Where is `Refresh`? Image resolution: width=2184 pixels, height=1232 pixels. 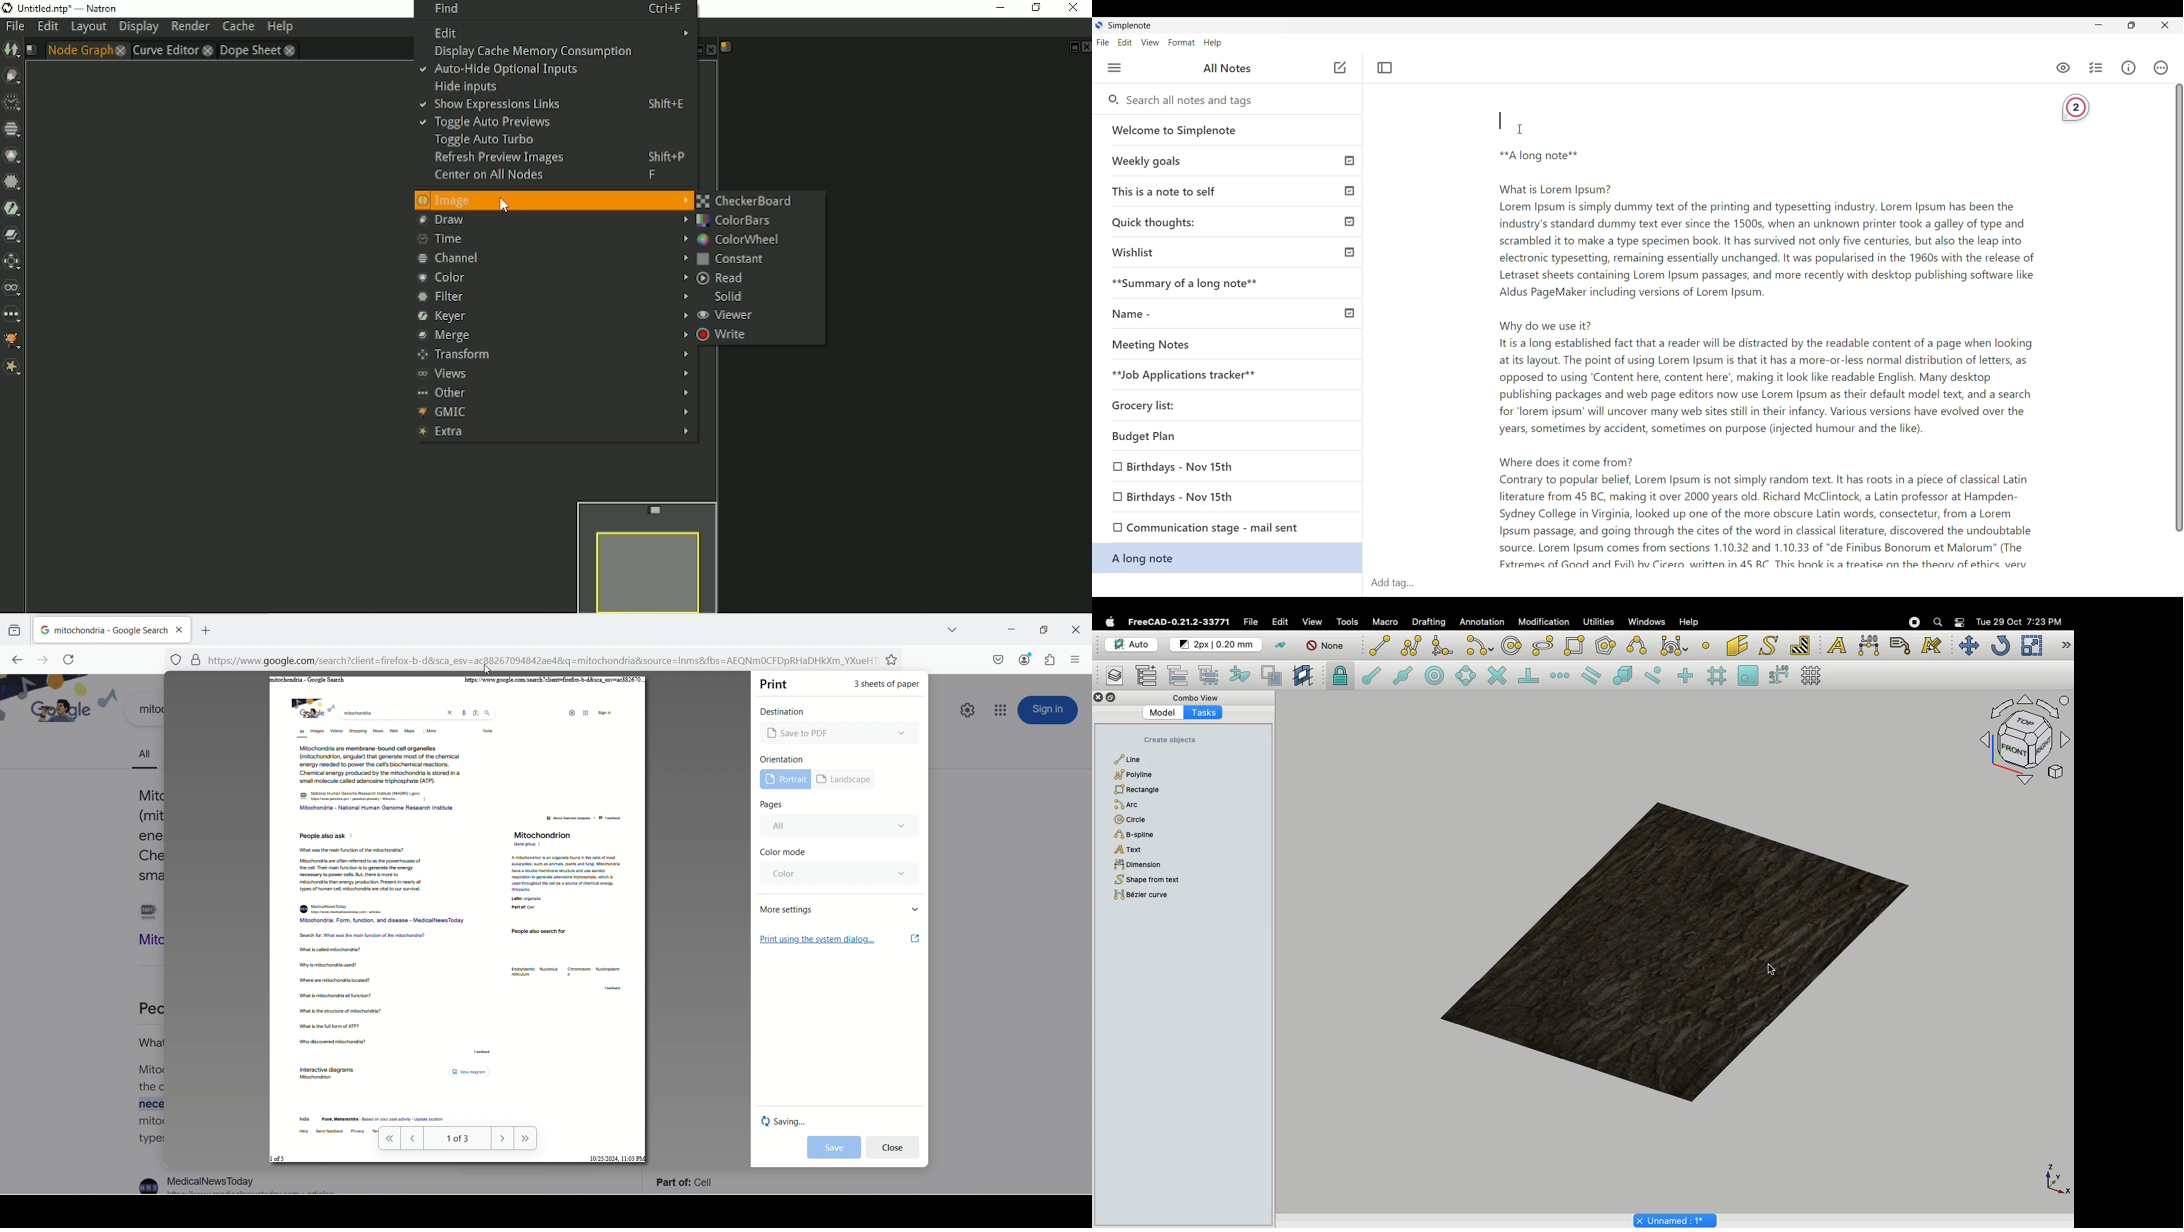
Refresh is located at coordinates (2000, 645).